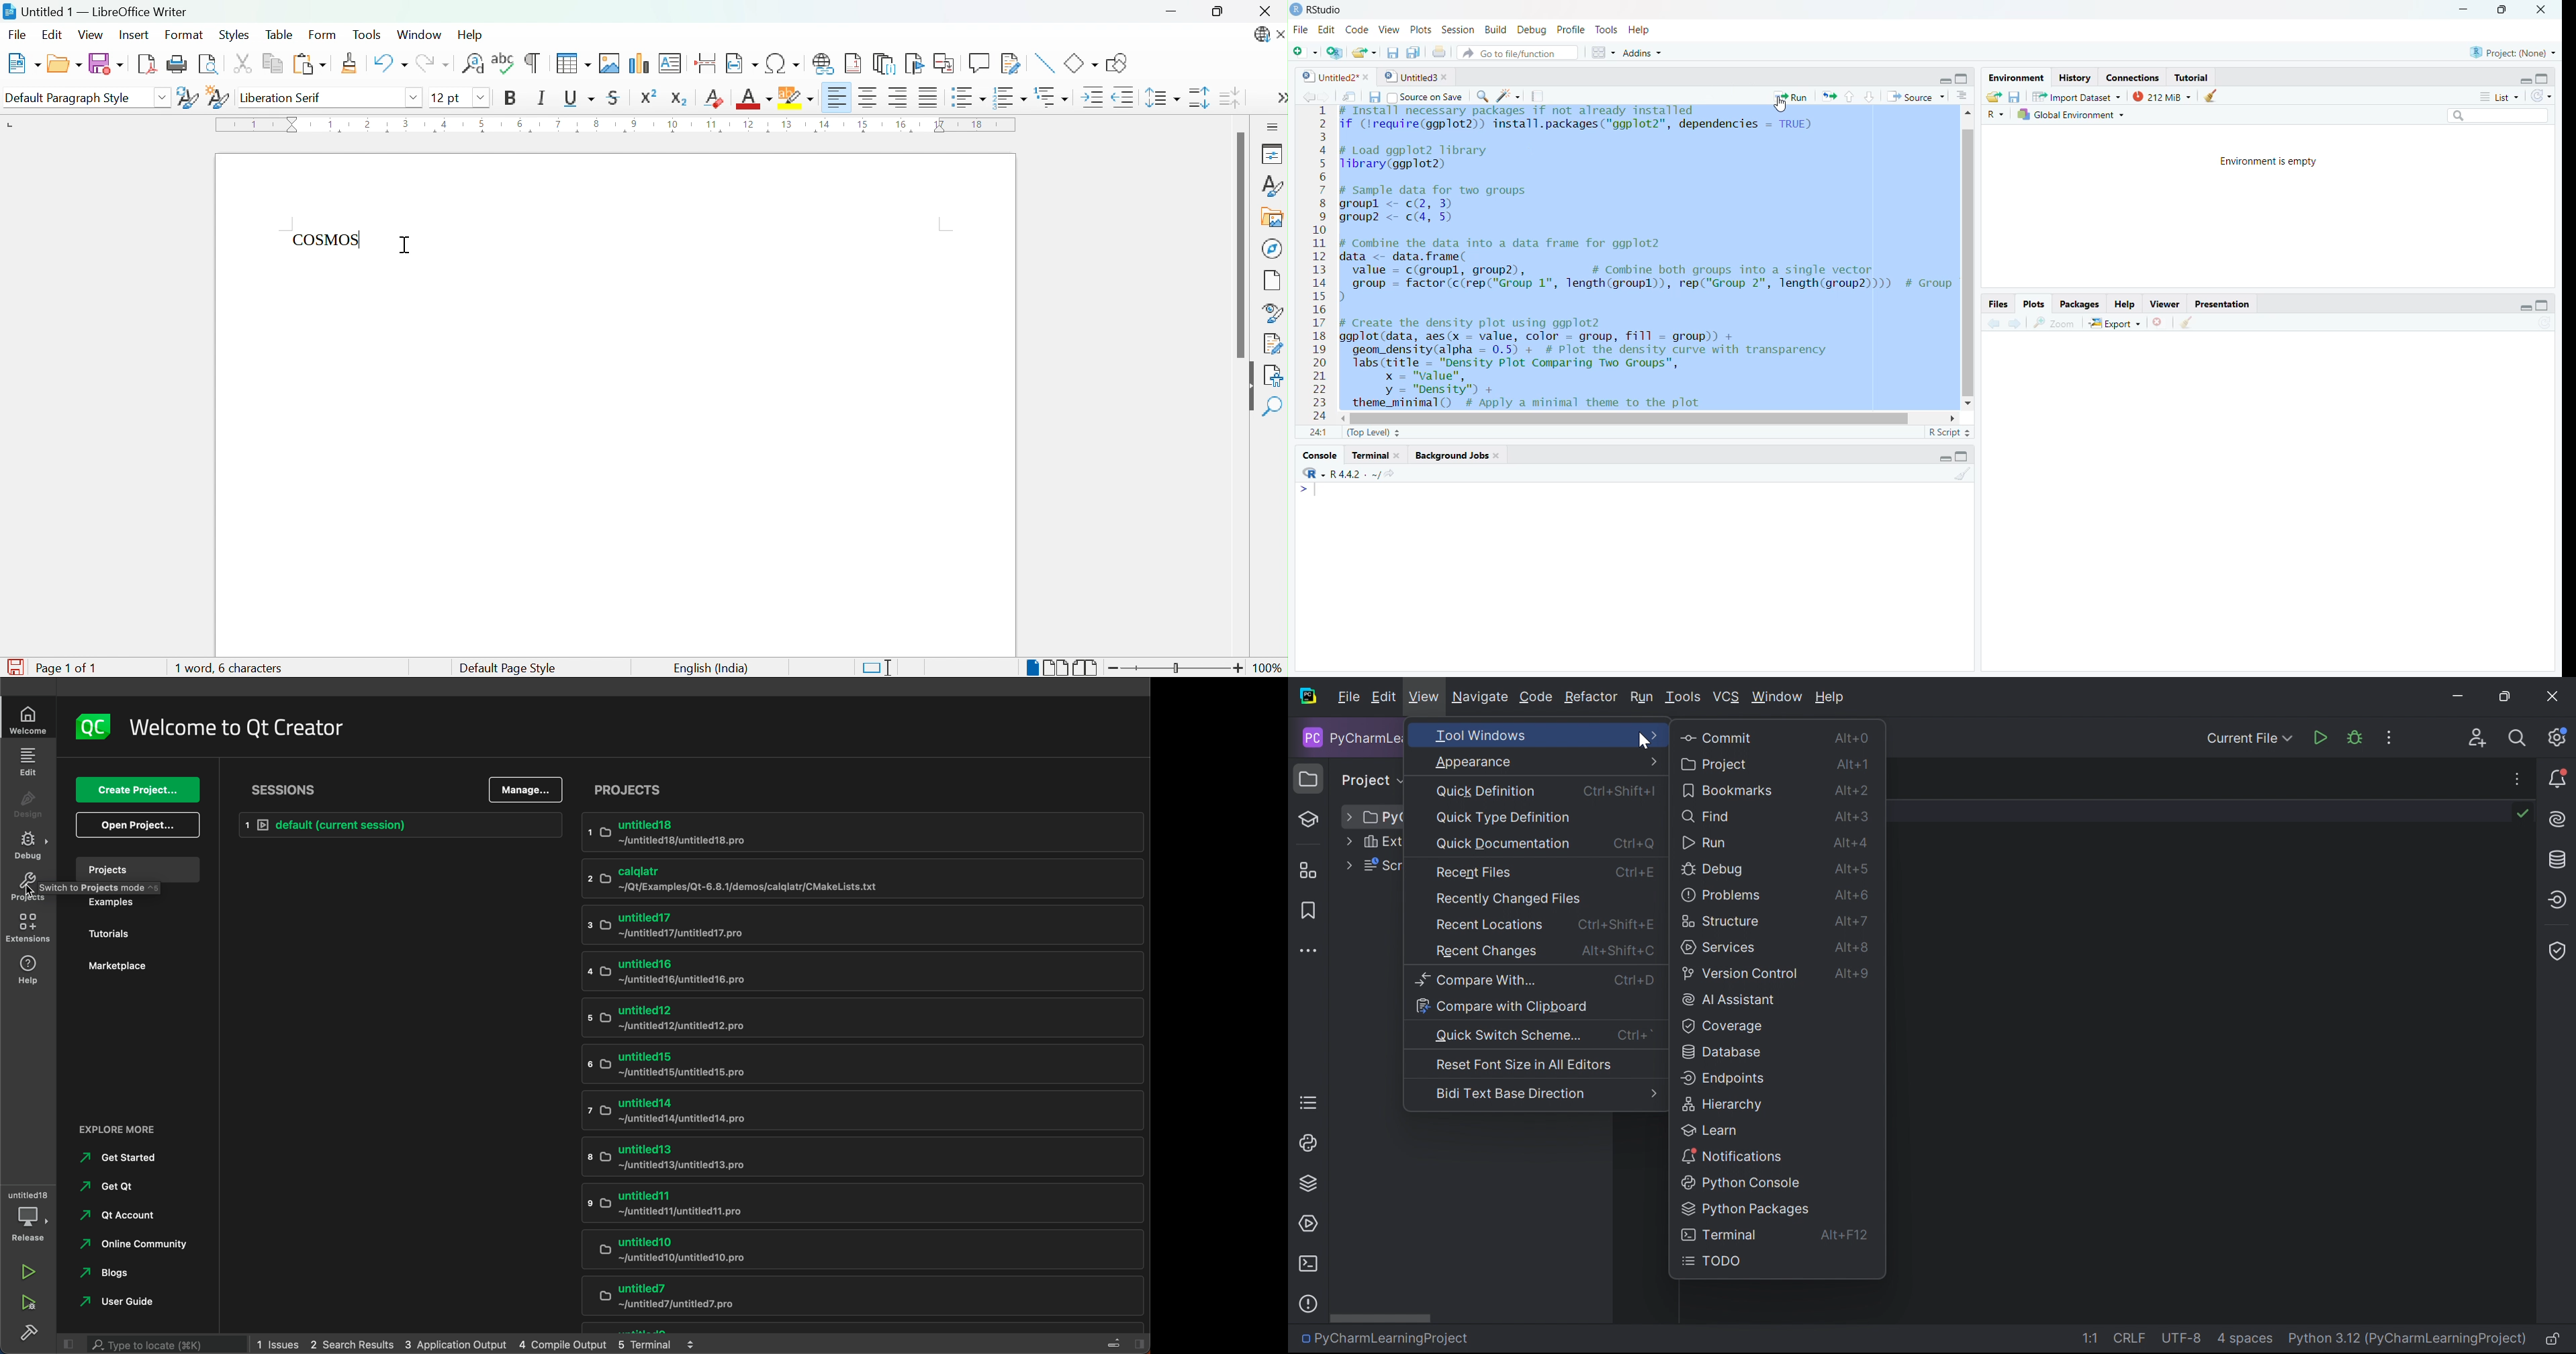 Image resolution: width=2576 pixels, height=1372 pixels. I want to click on edit, so click(1325, 28).